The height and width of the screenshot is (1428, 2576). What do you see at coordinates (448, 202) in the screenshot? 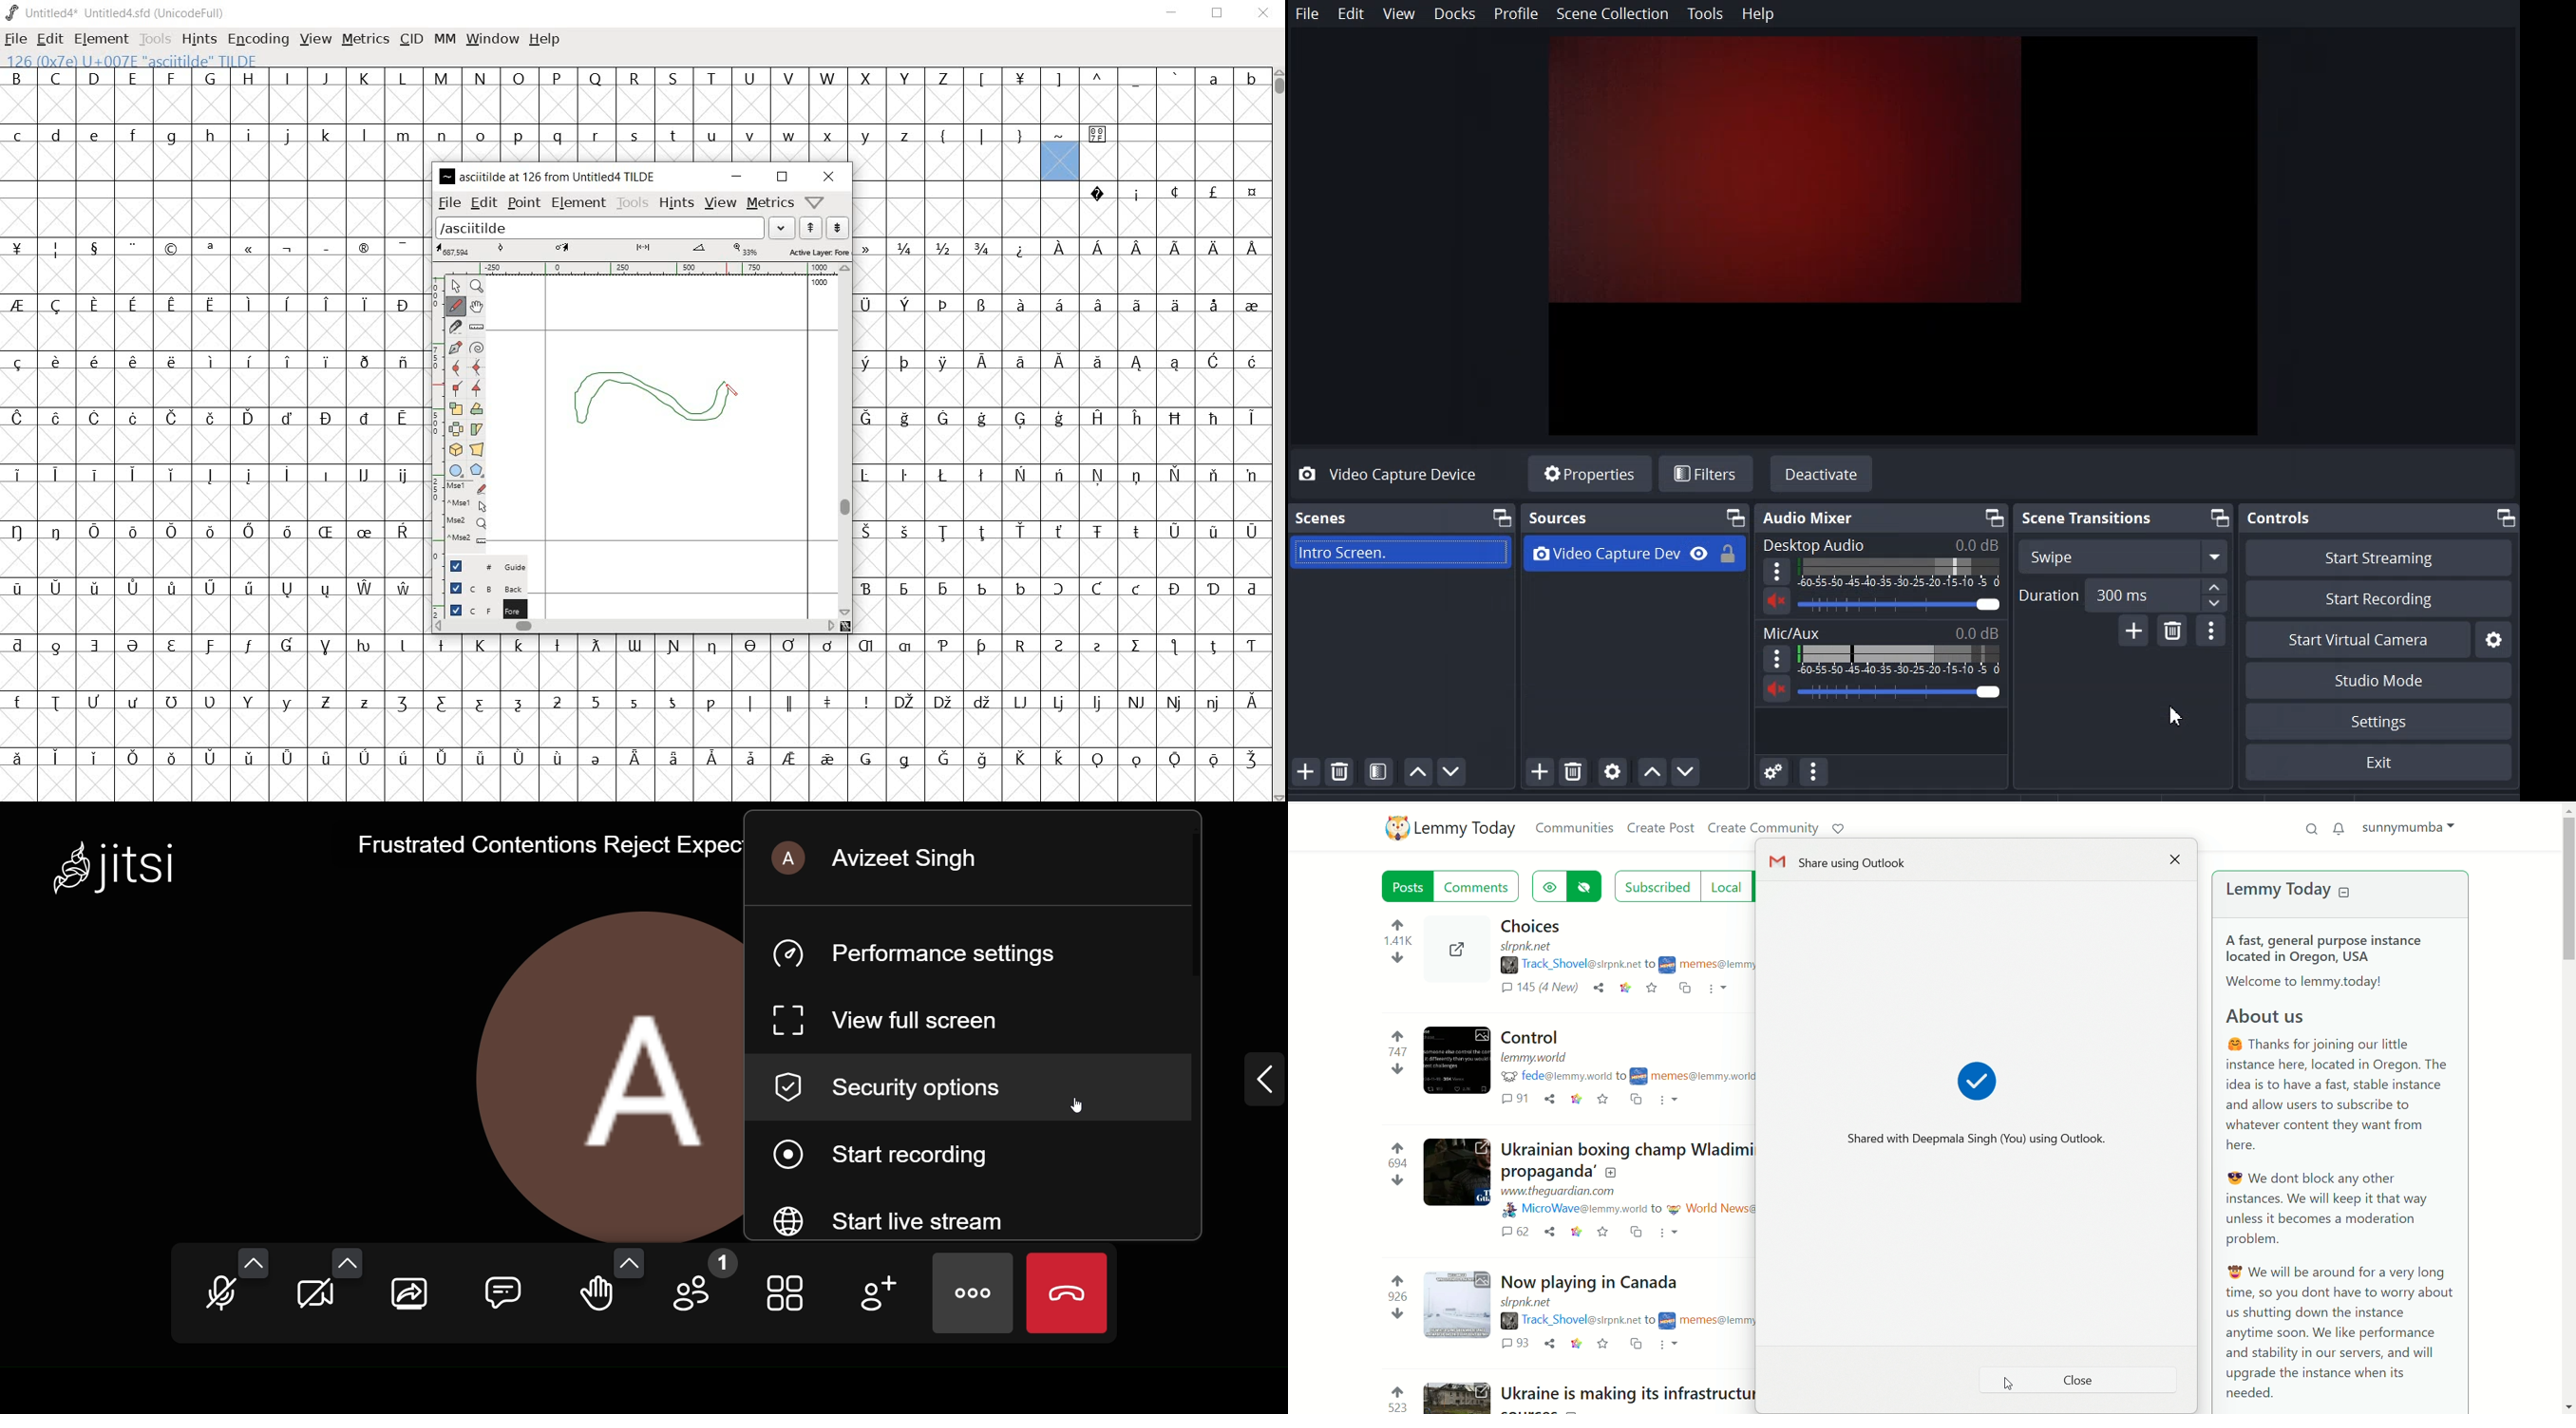
I see `file` at bounding box center [448, 202].